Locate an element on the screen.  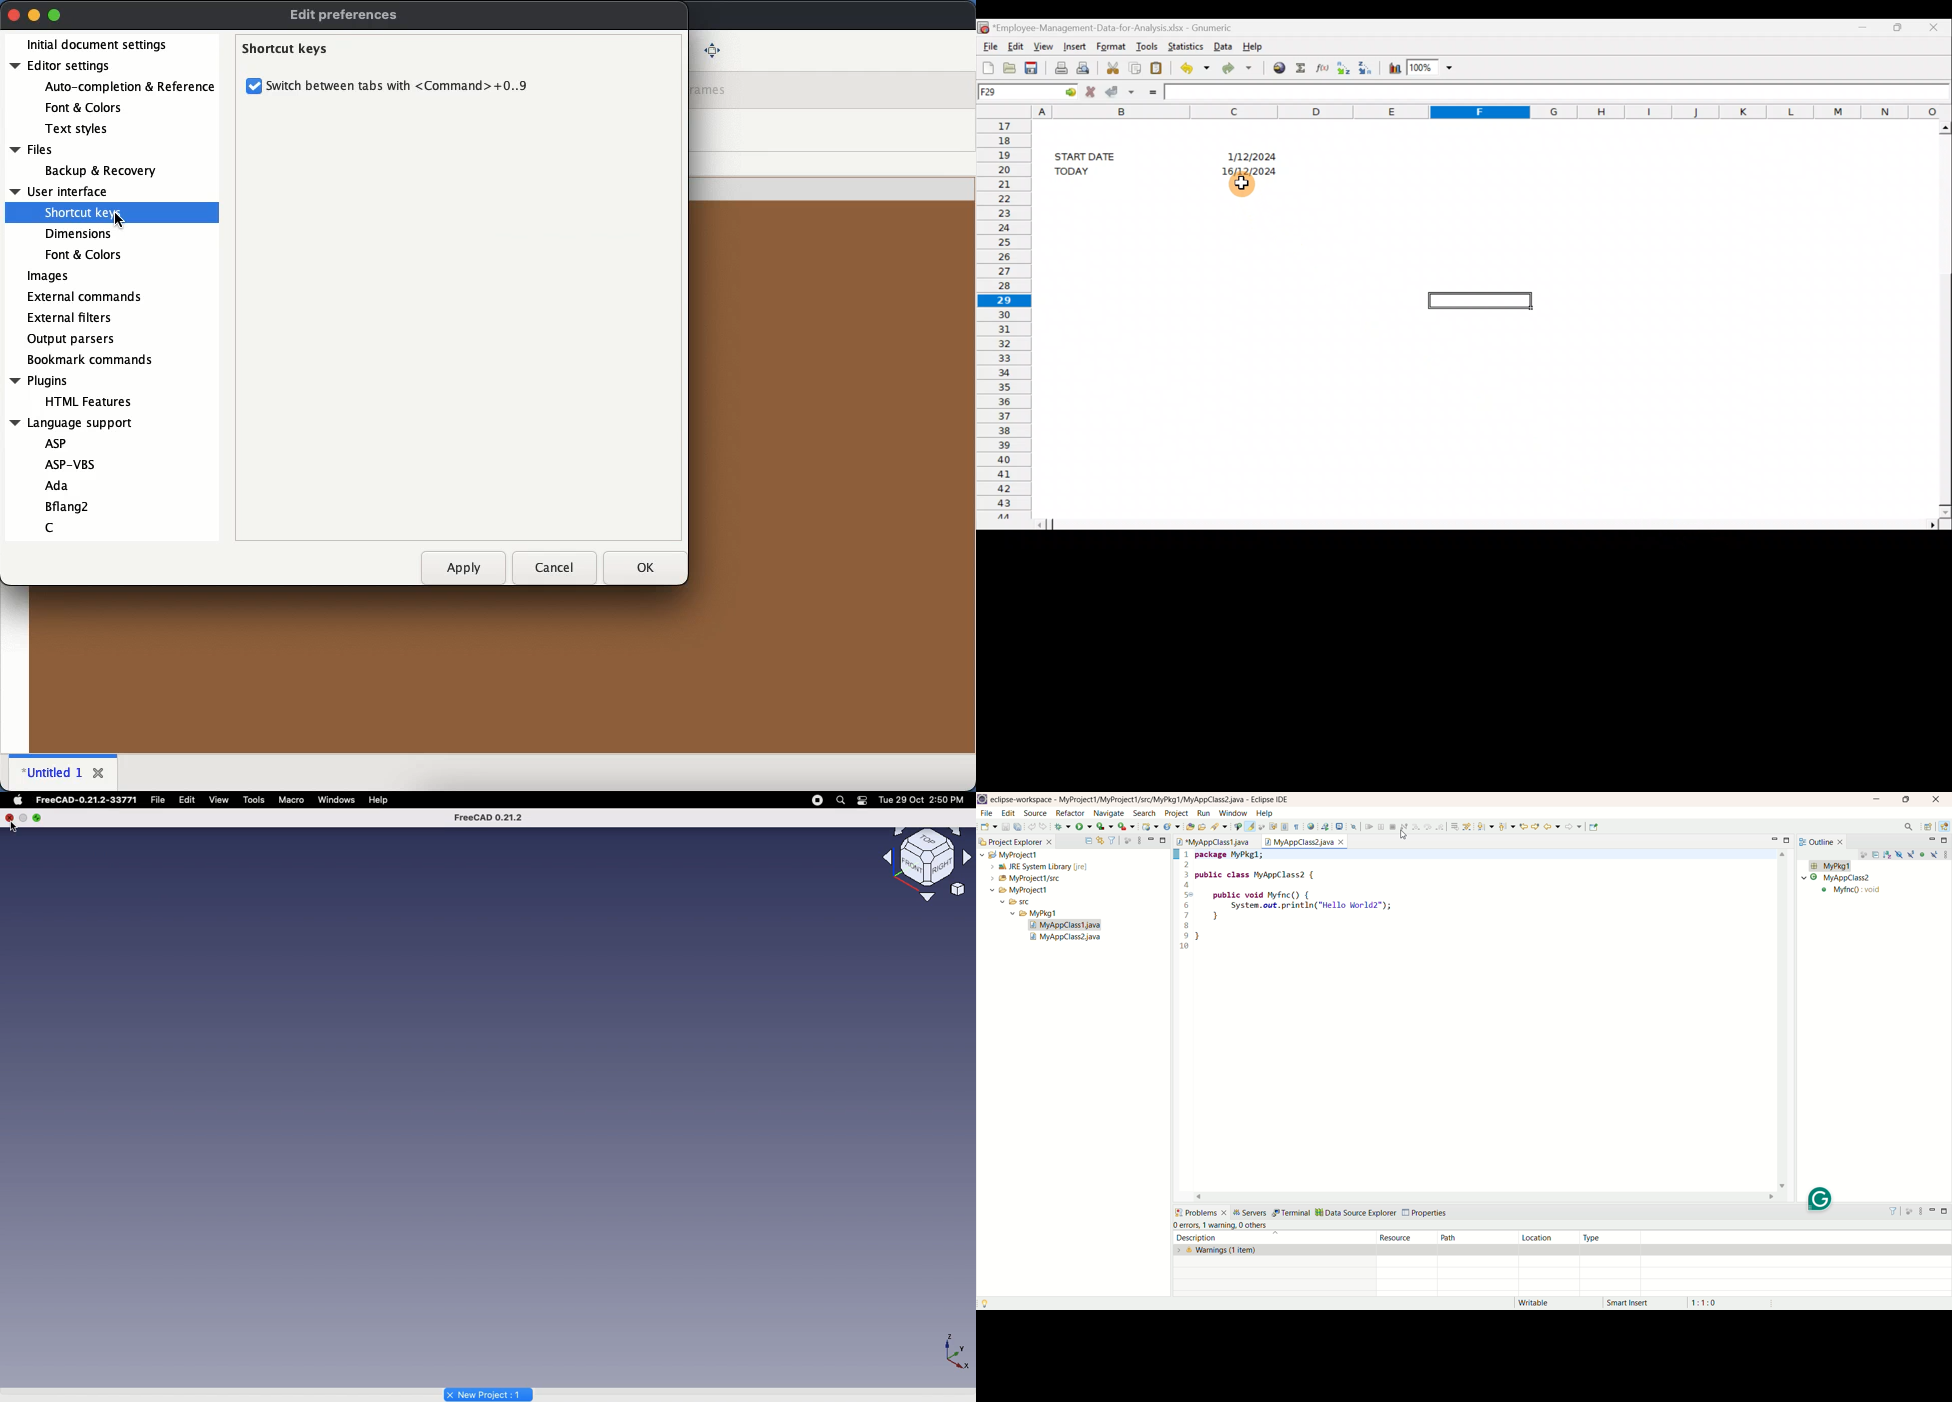
toggle mark occurrences is located at coordinates (1251, 827).